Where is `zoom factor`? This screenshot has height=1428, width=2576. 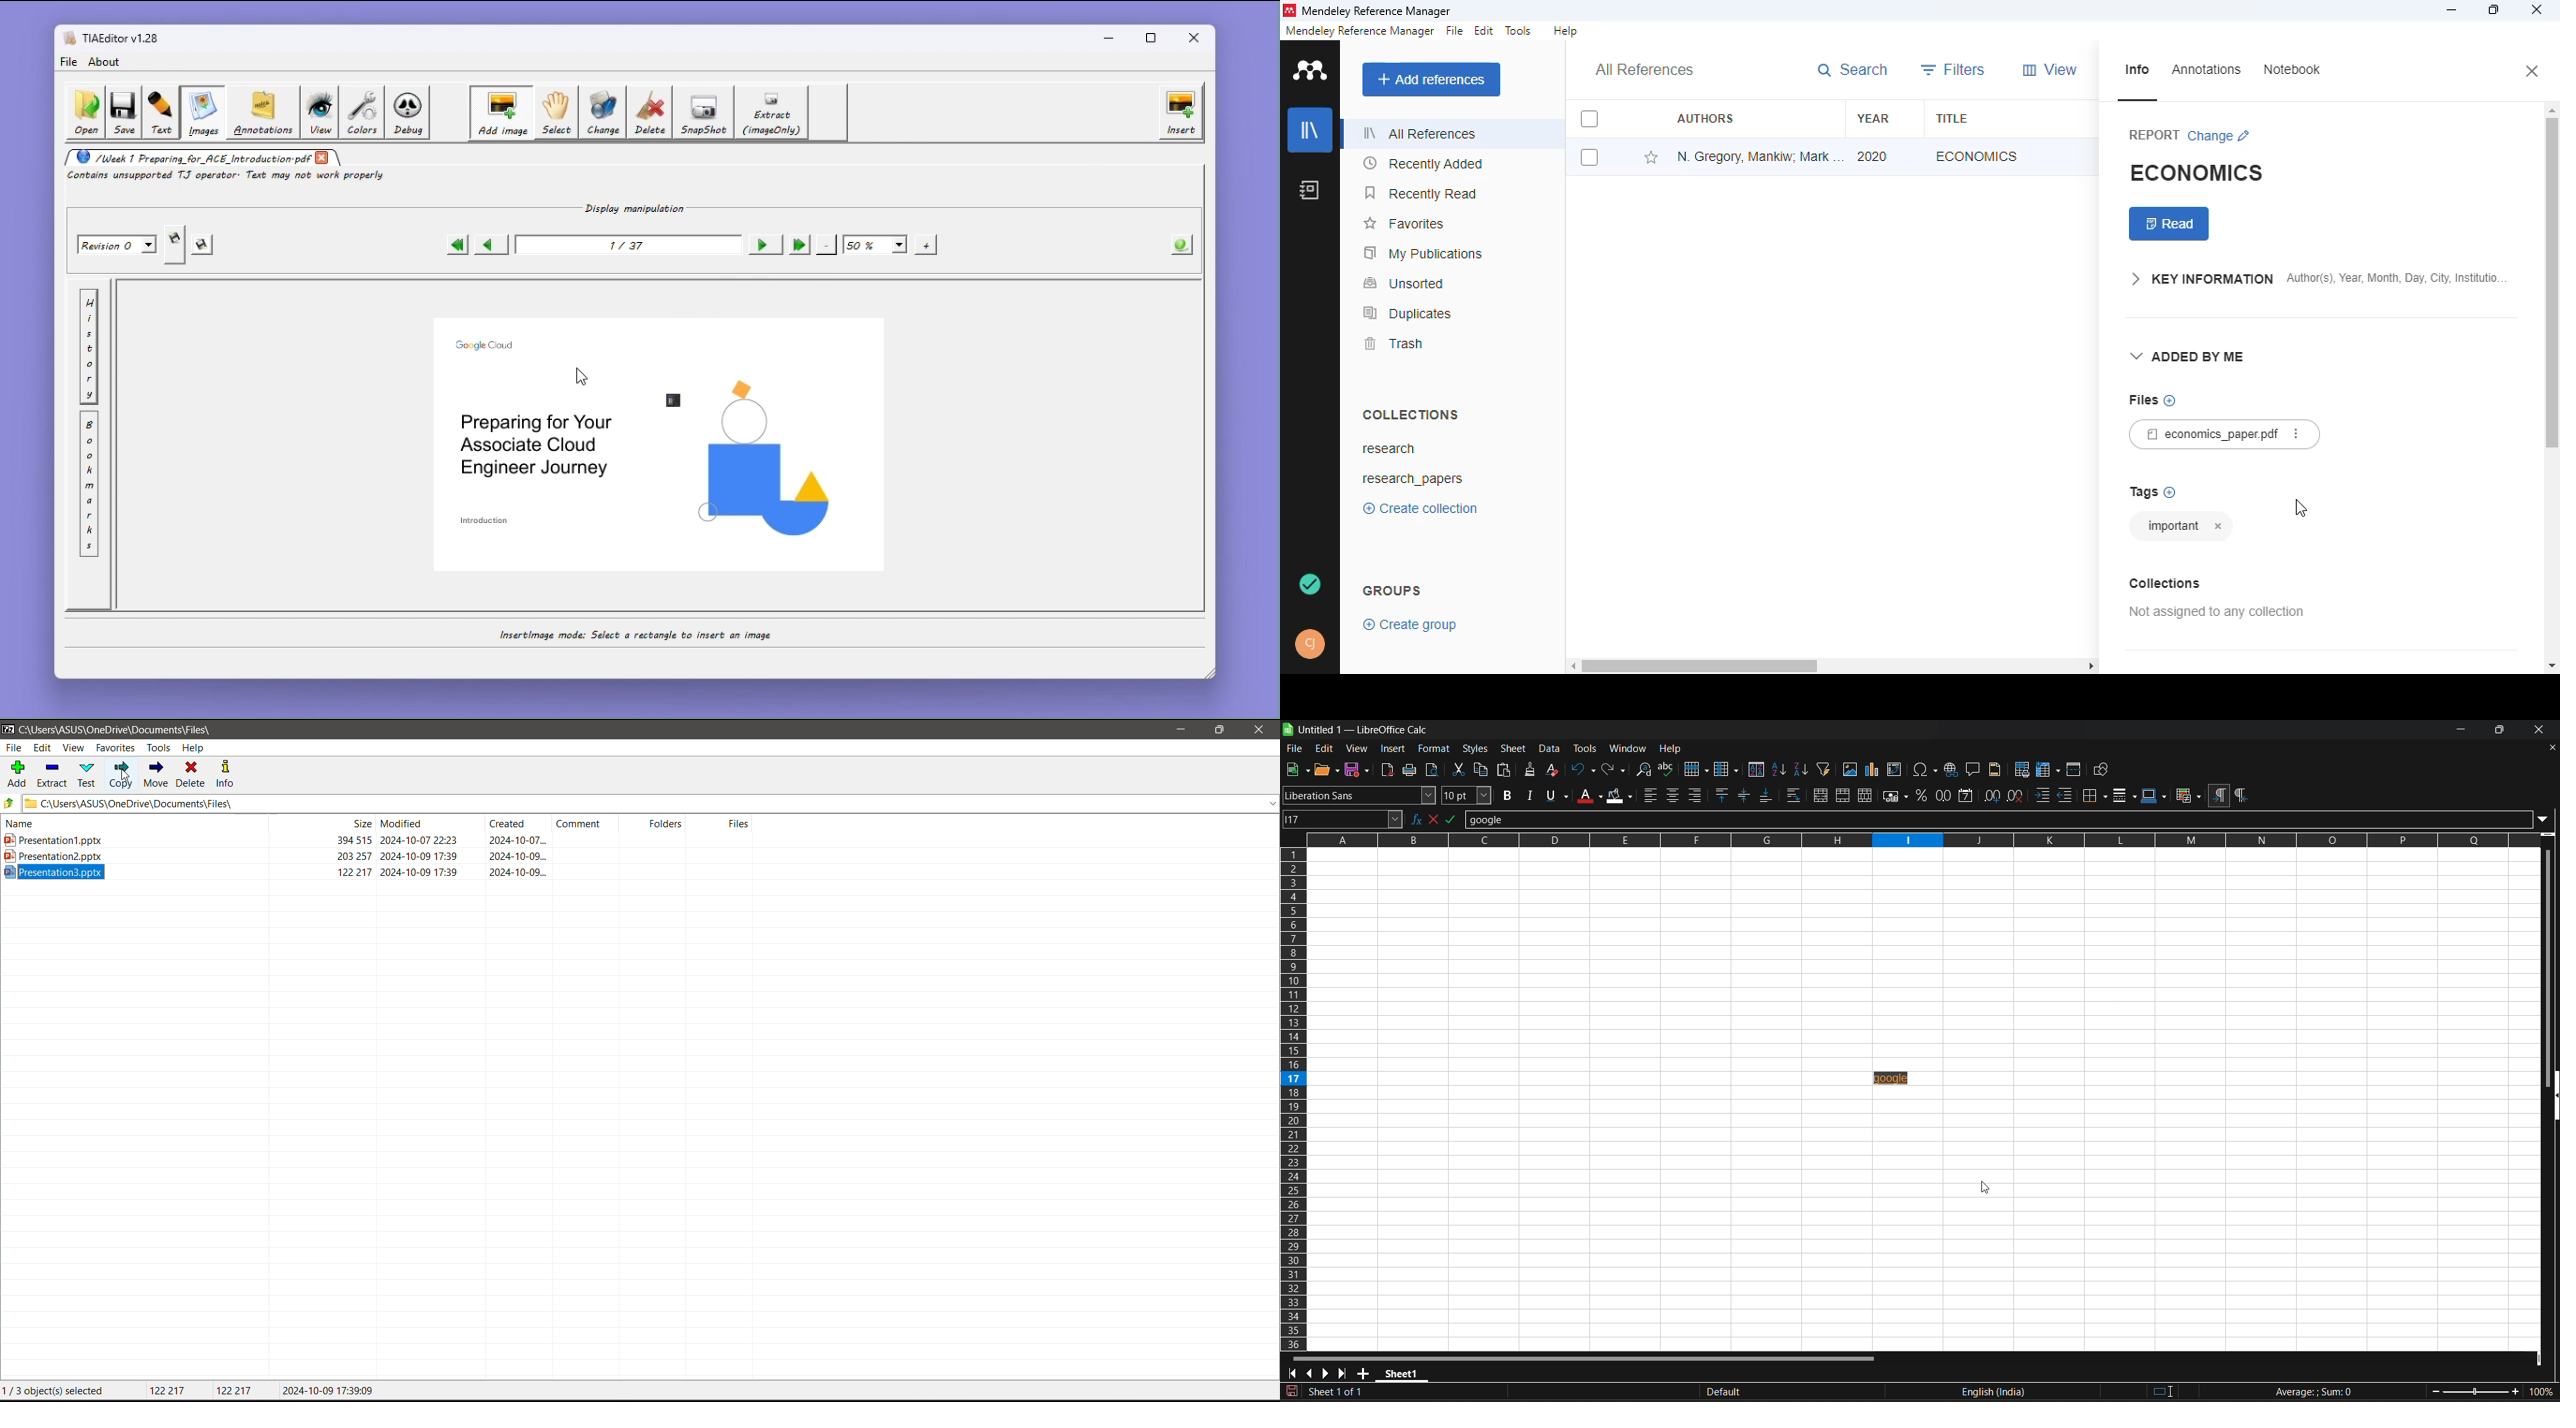
zoom factor is located at coordinates (2493, 1391).